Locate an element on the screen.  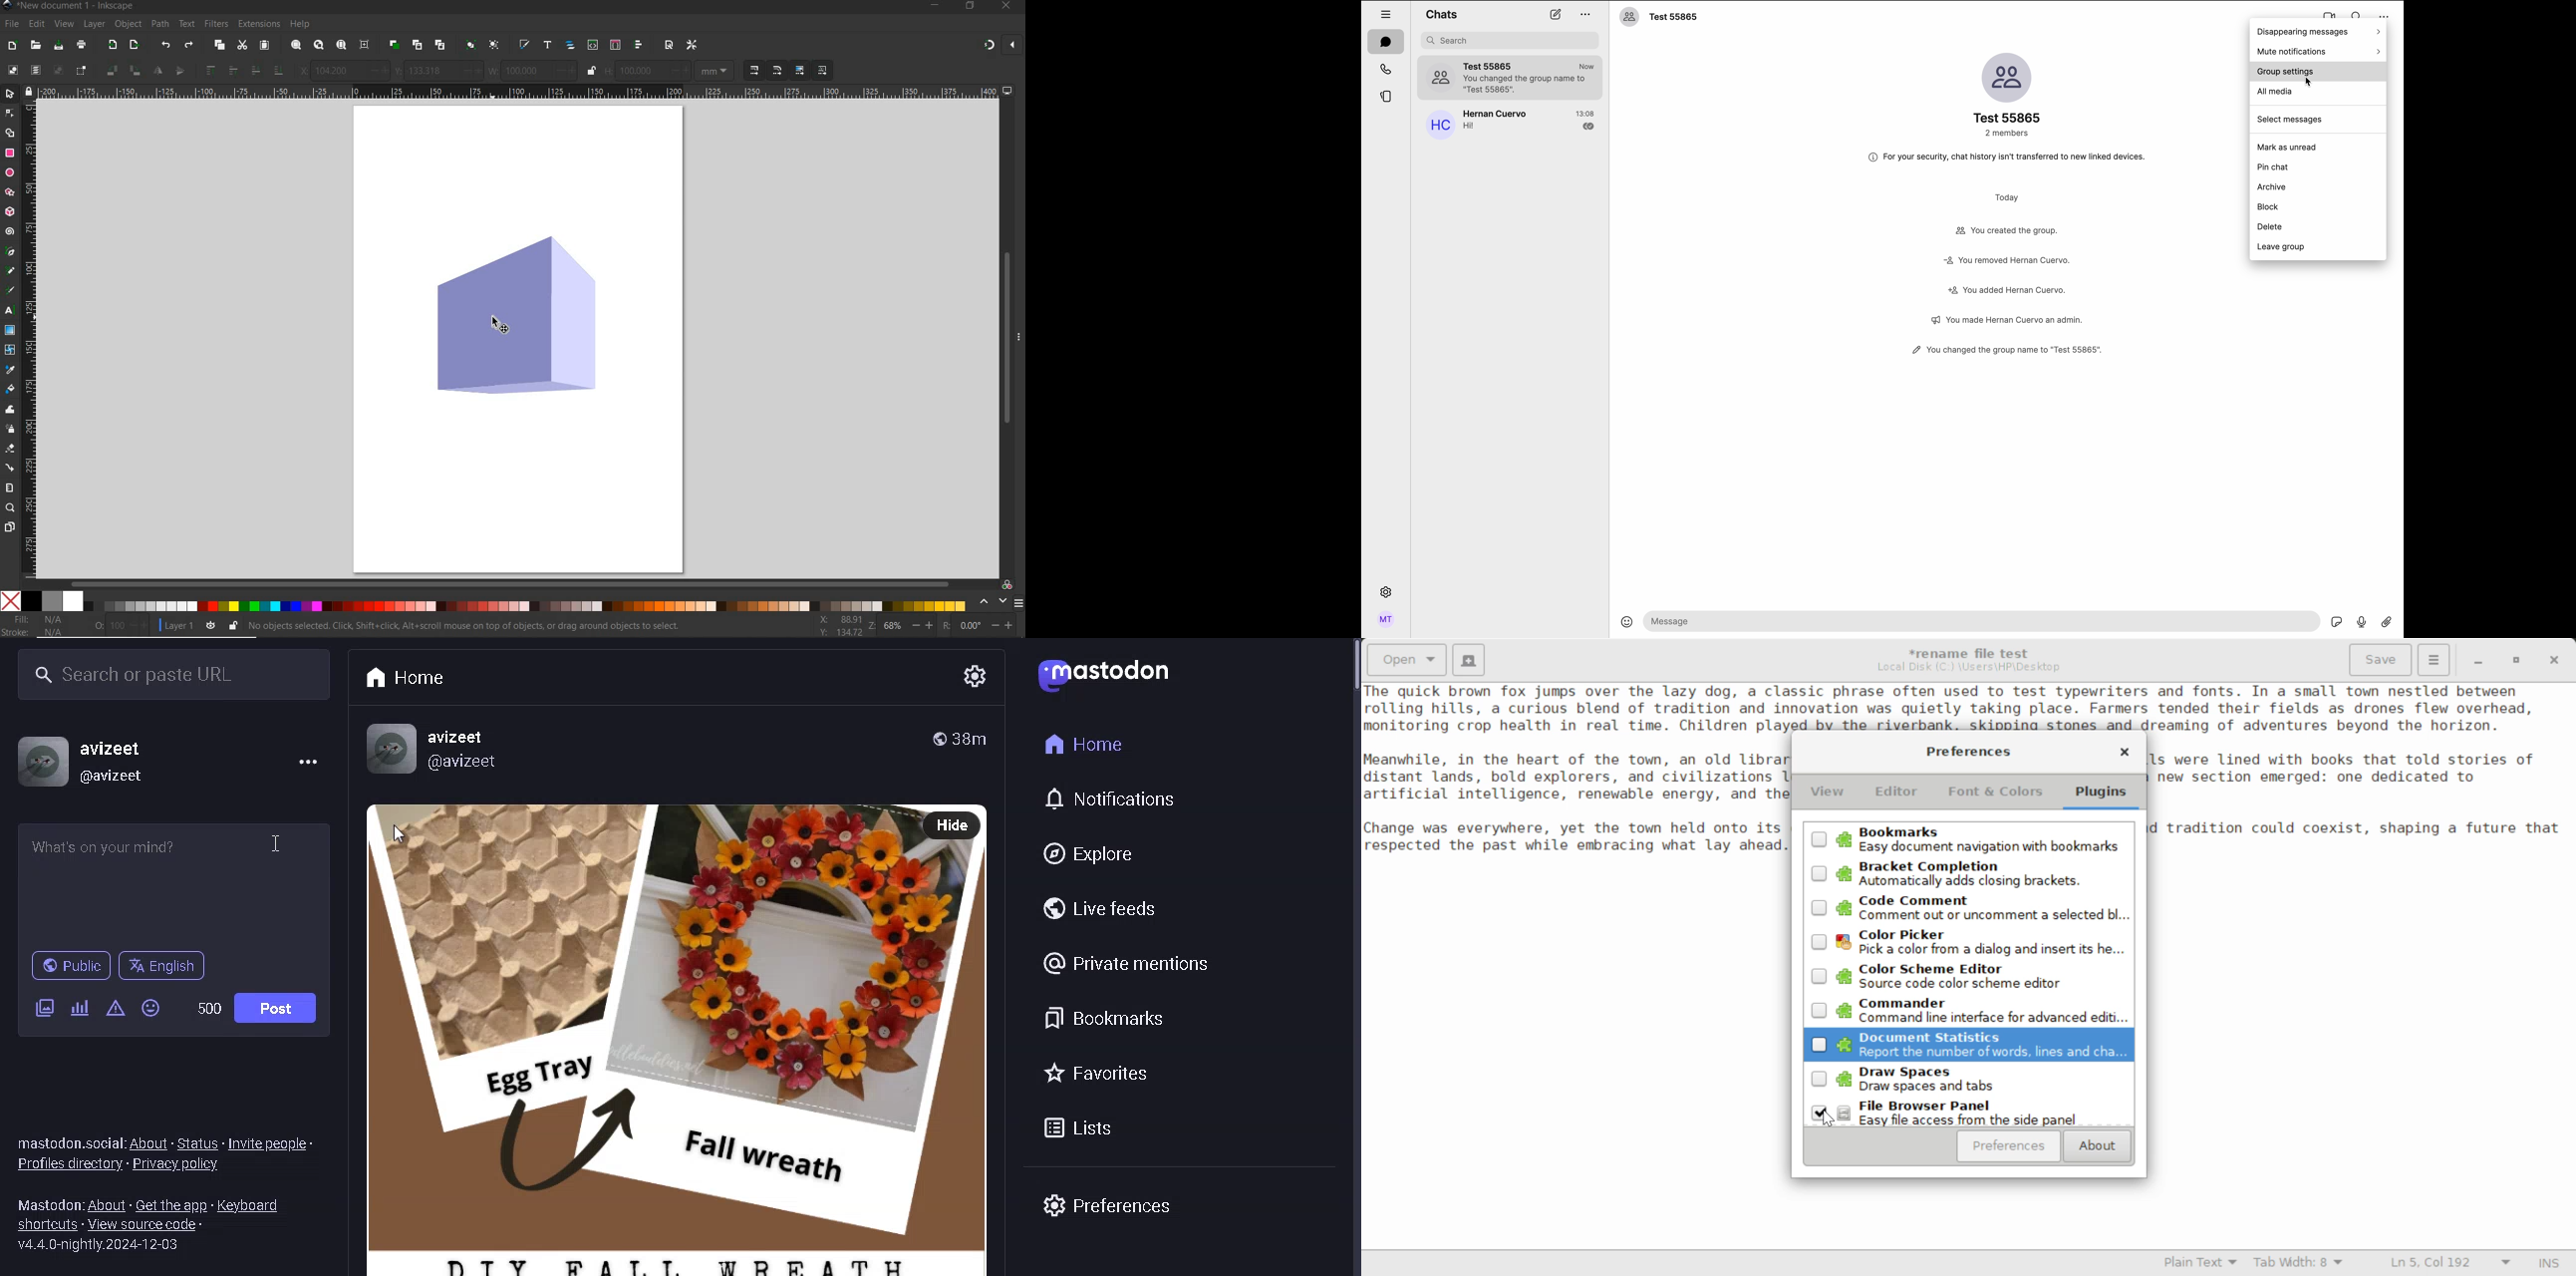
scroll bar is located at coordinates (1348, 681).